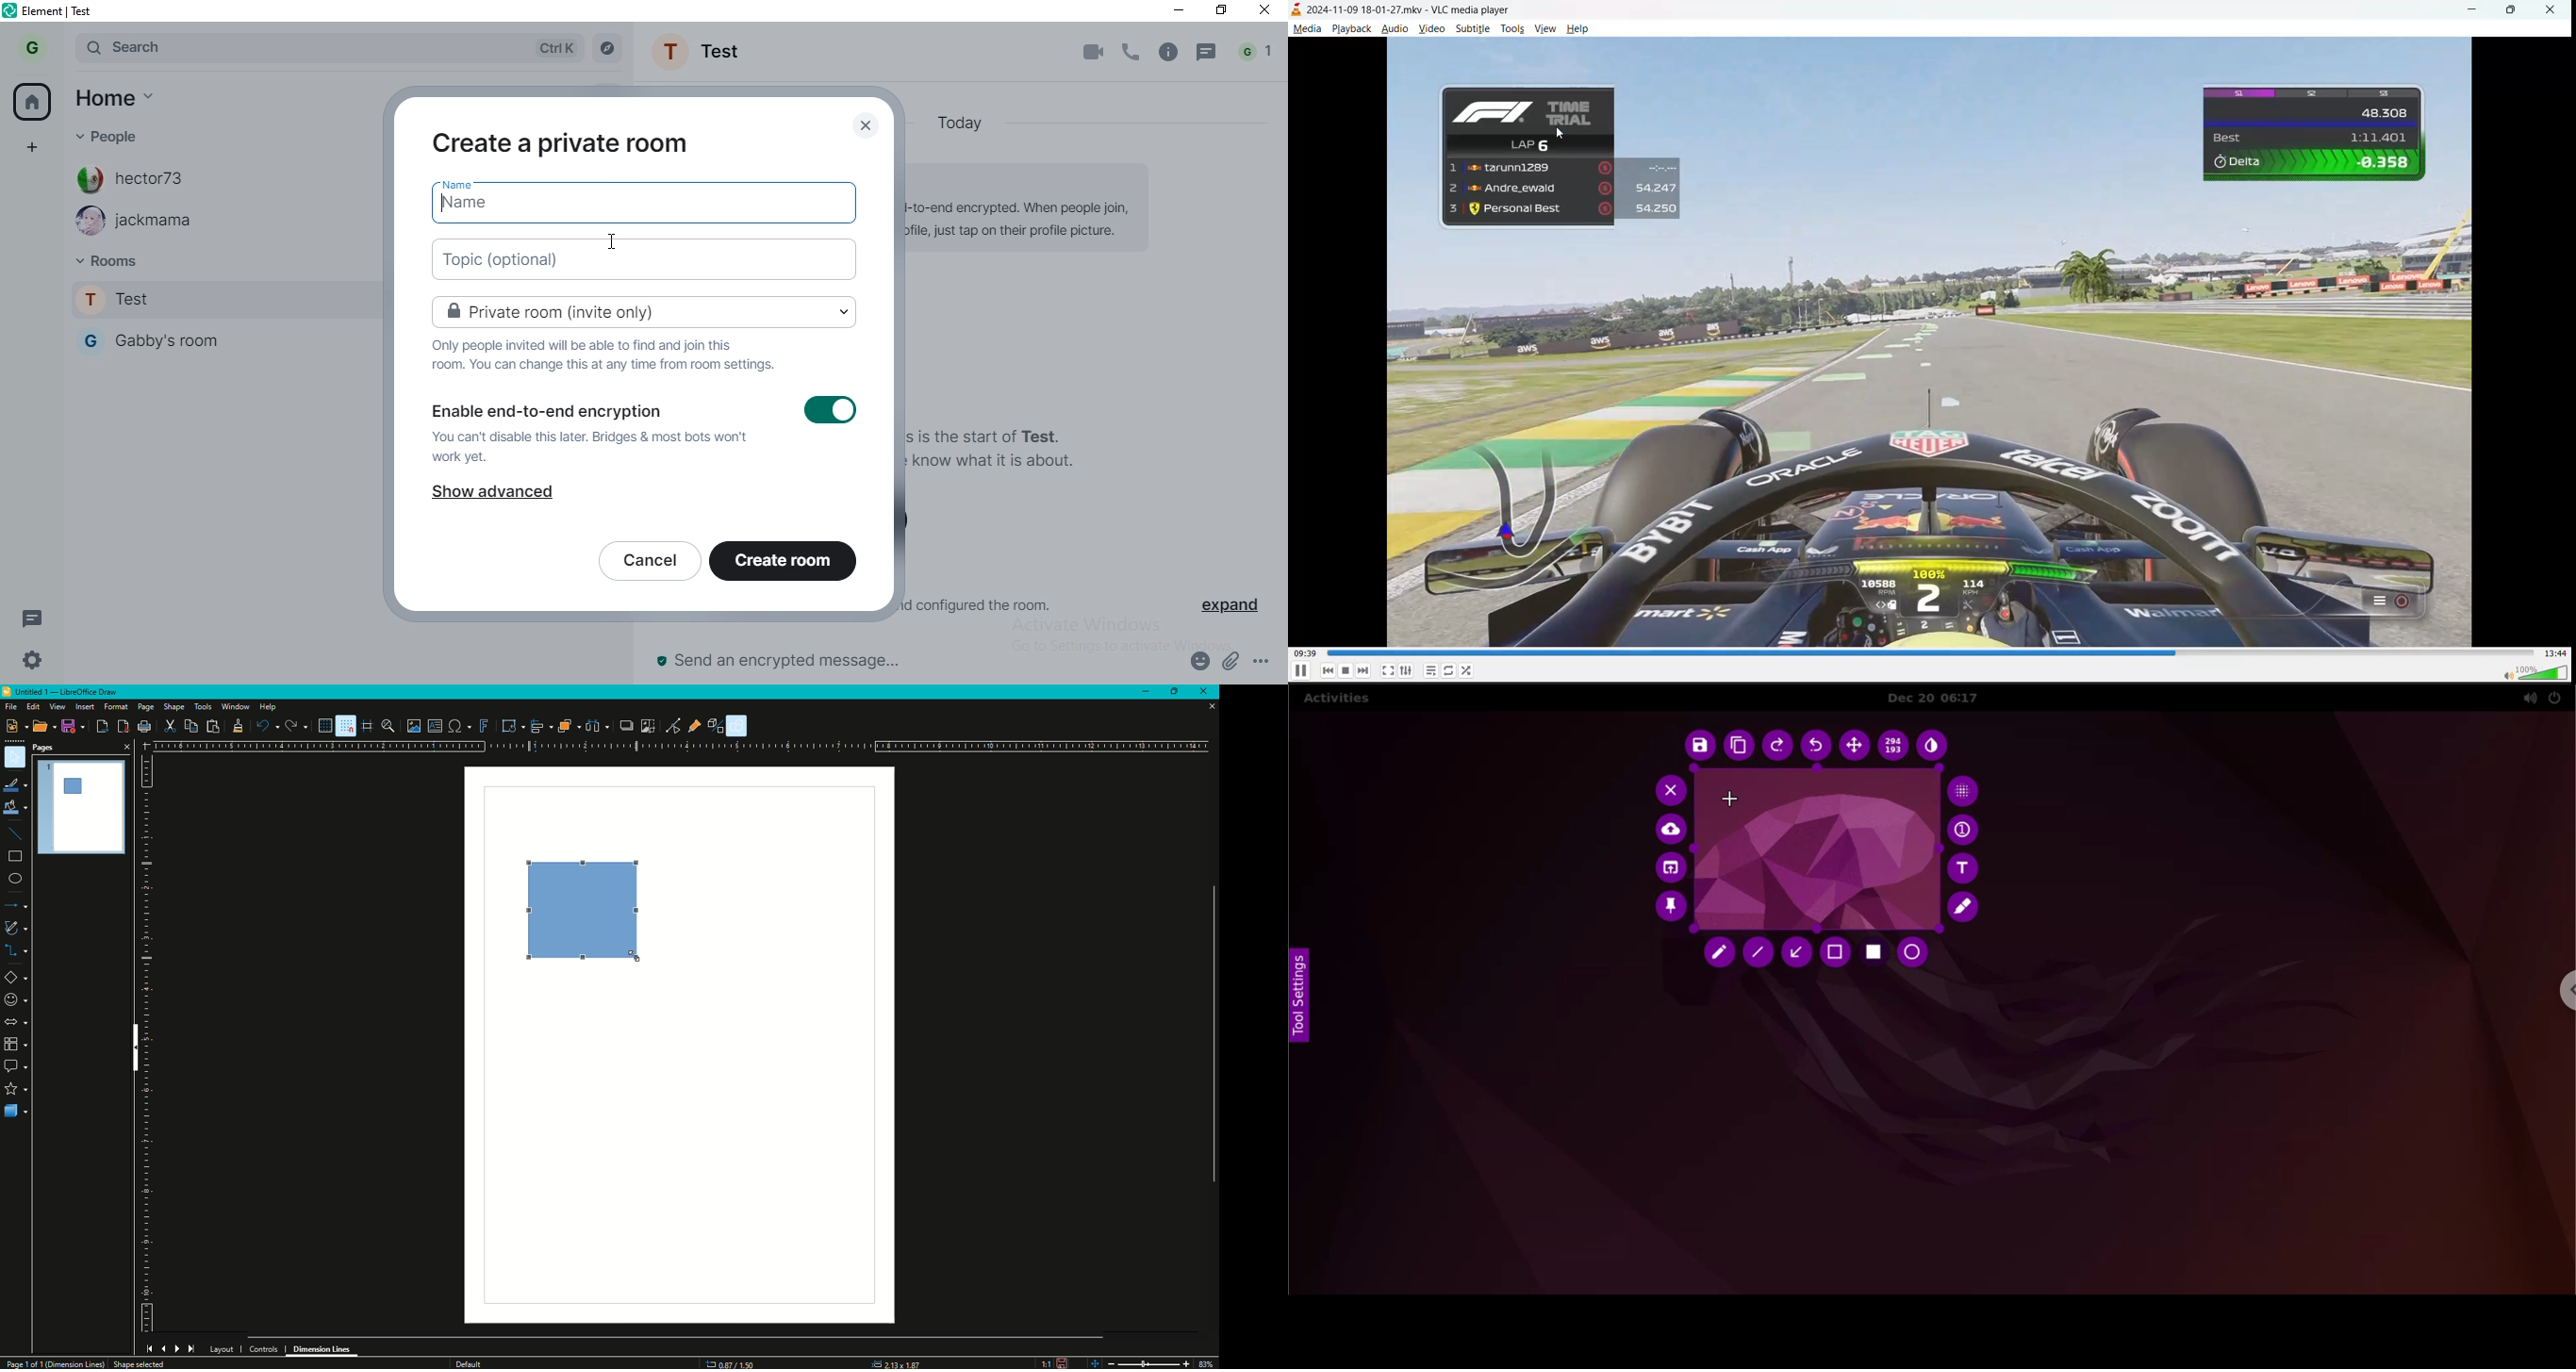 Image resolution: width=2576 pixels, height=1372 pixels. I want to click on Zoom and Pan, so click(391, 726).